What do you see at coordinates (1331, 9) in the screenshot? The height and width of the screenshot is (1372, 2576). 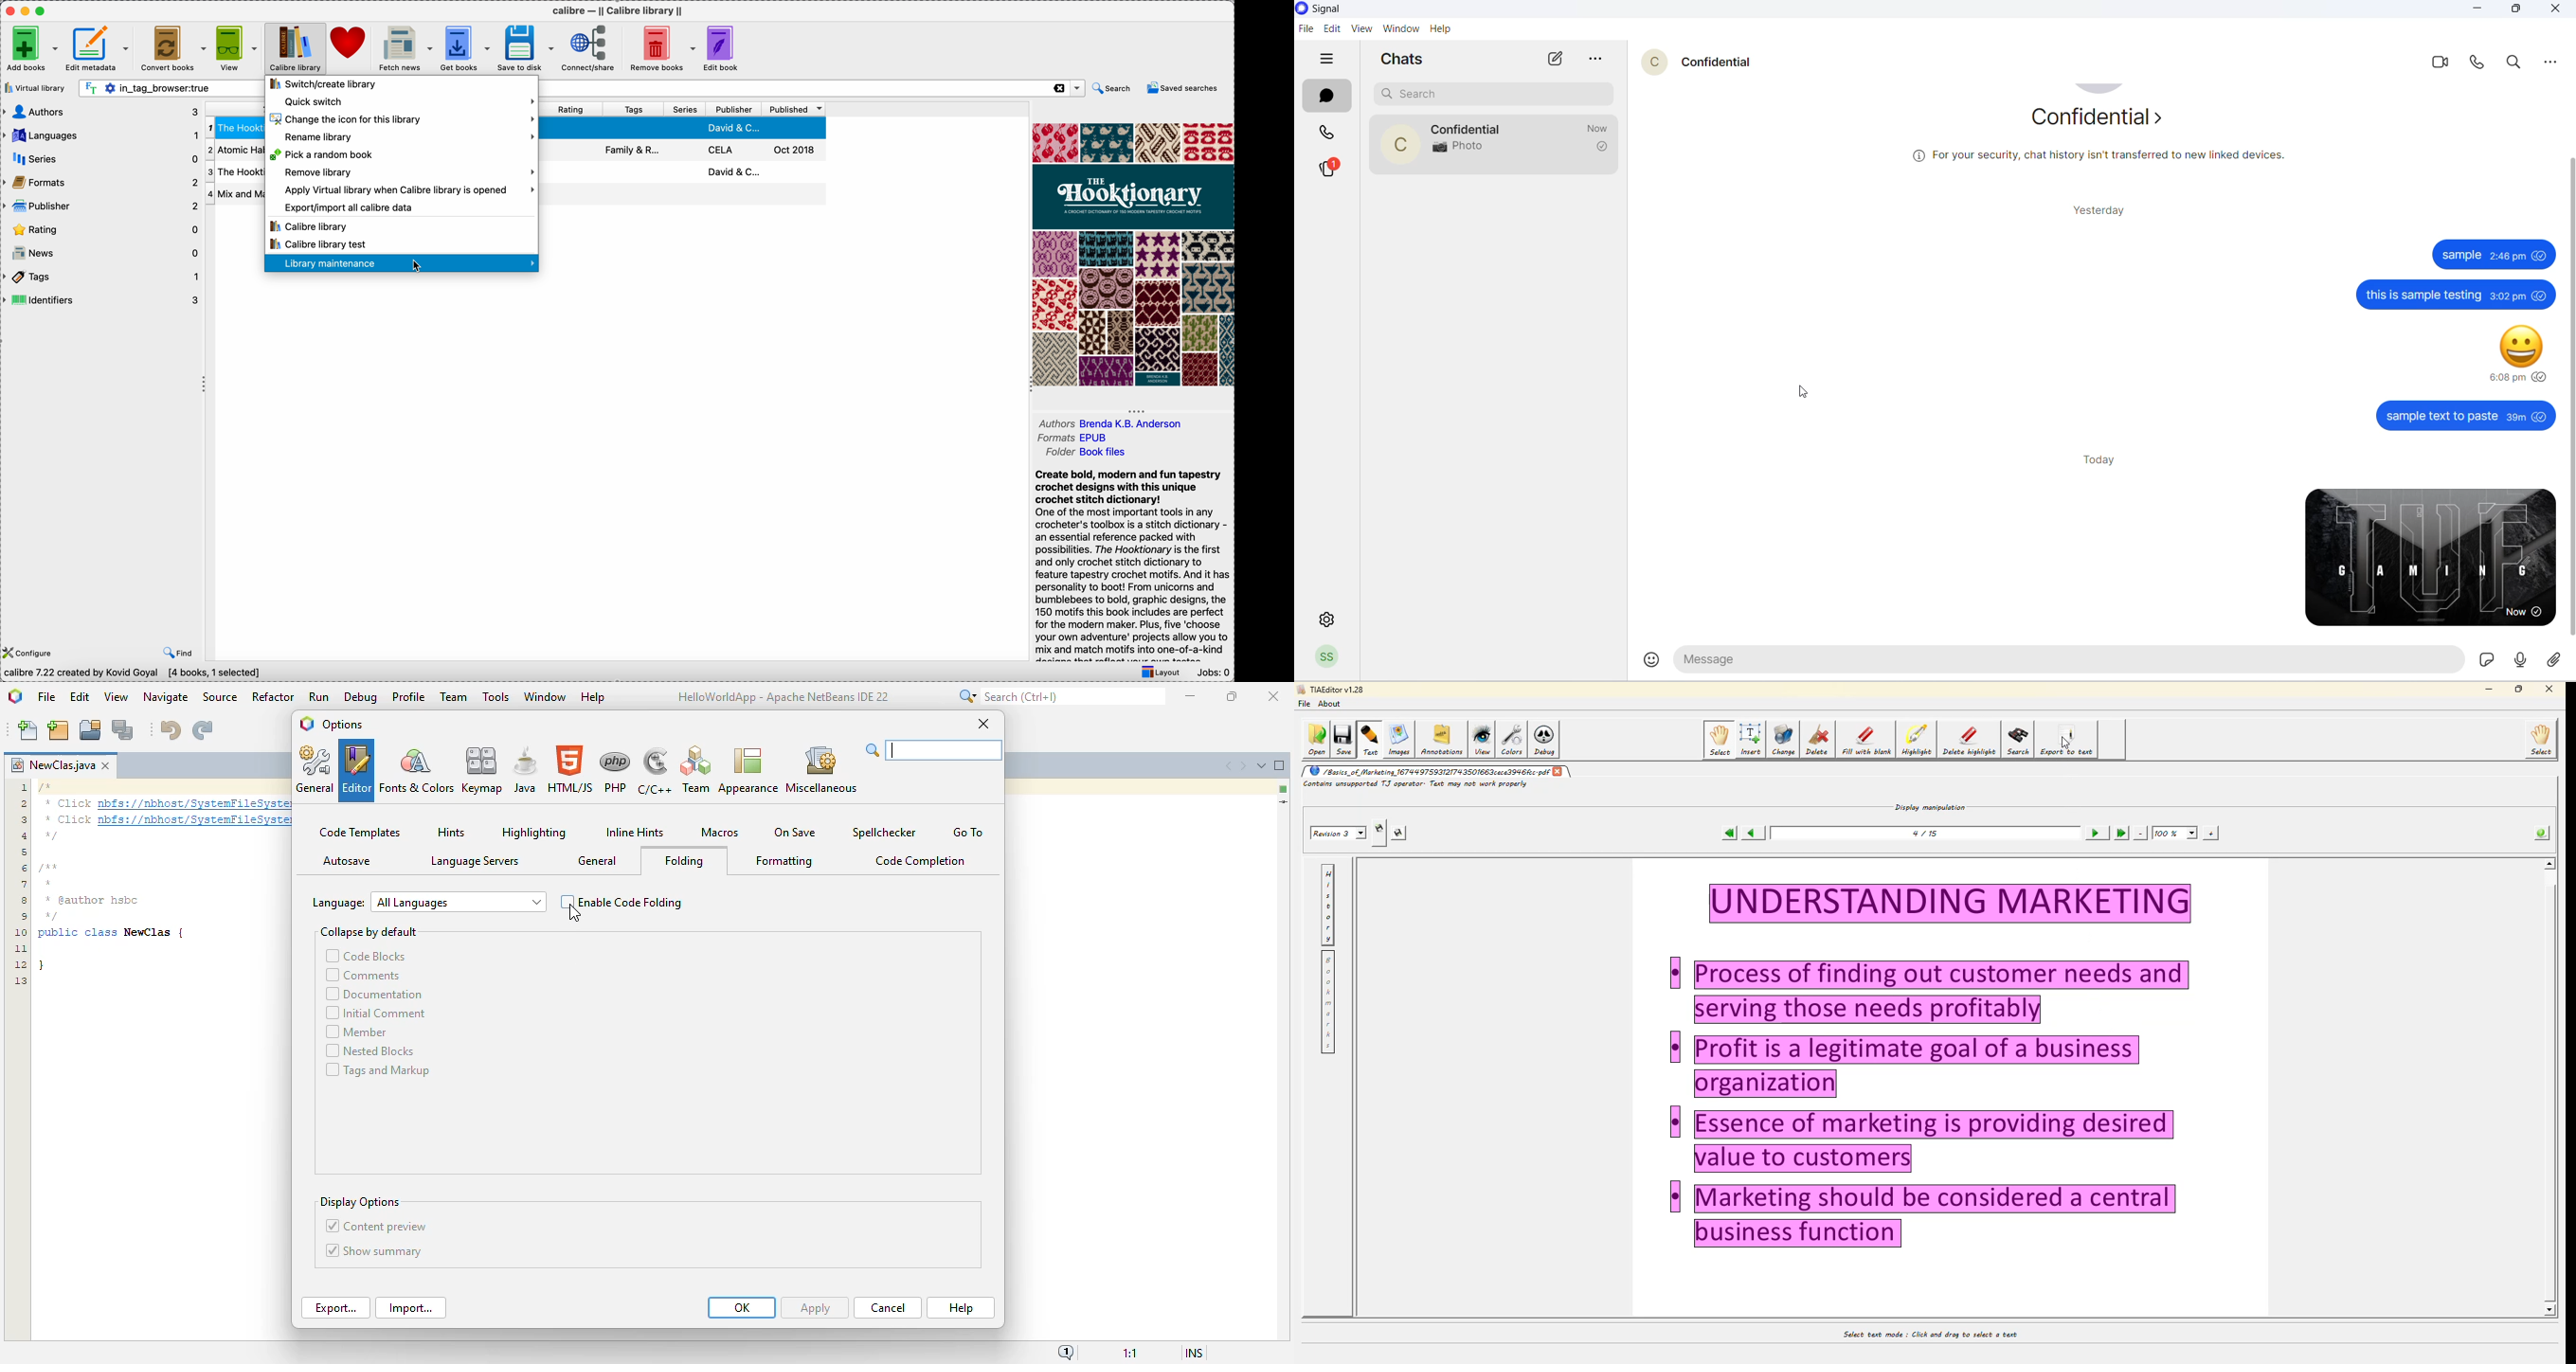 I see `application name and logo` at bounding box center [1331, 9].